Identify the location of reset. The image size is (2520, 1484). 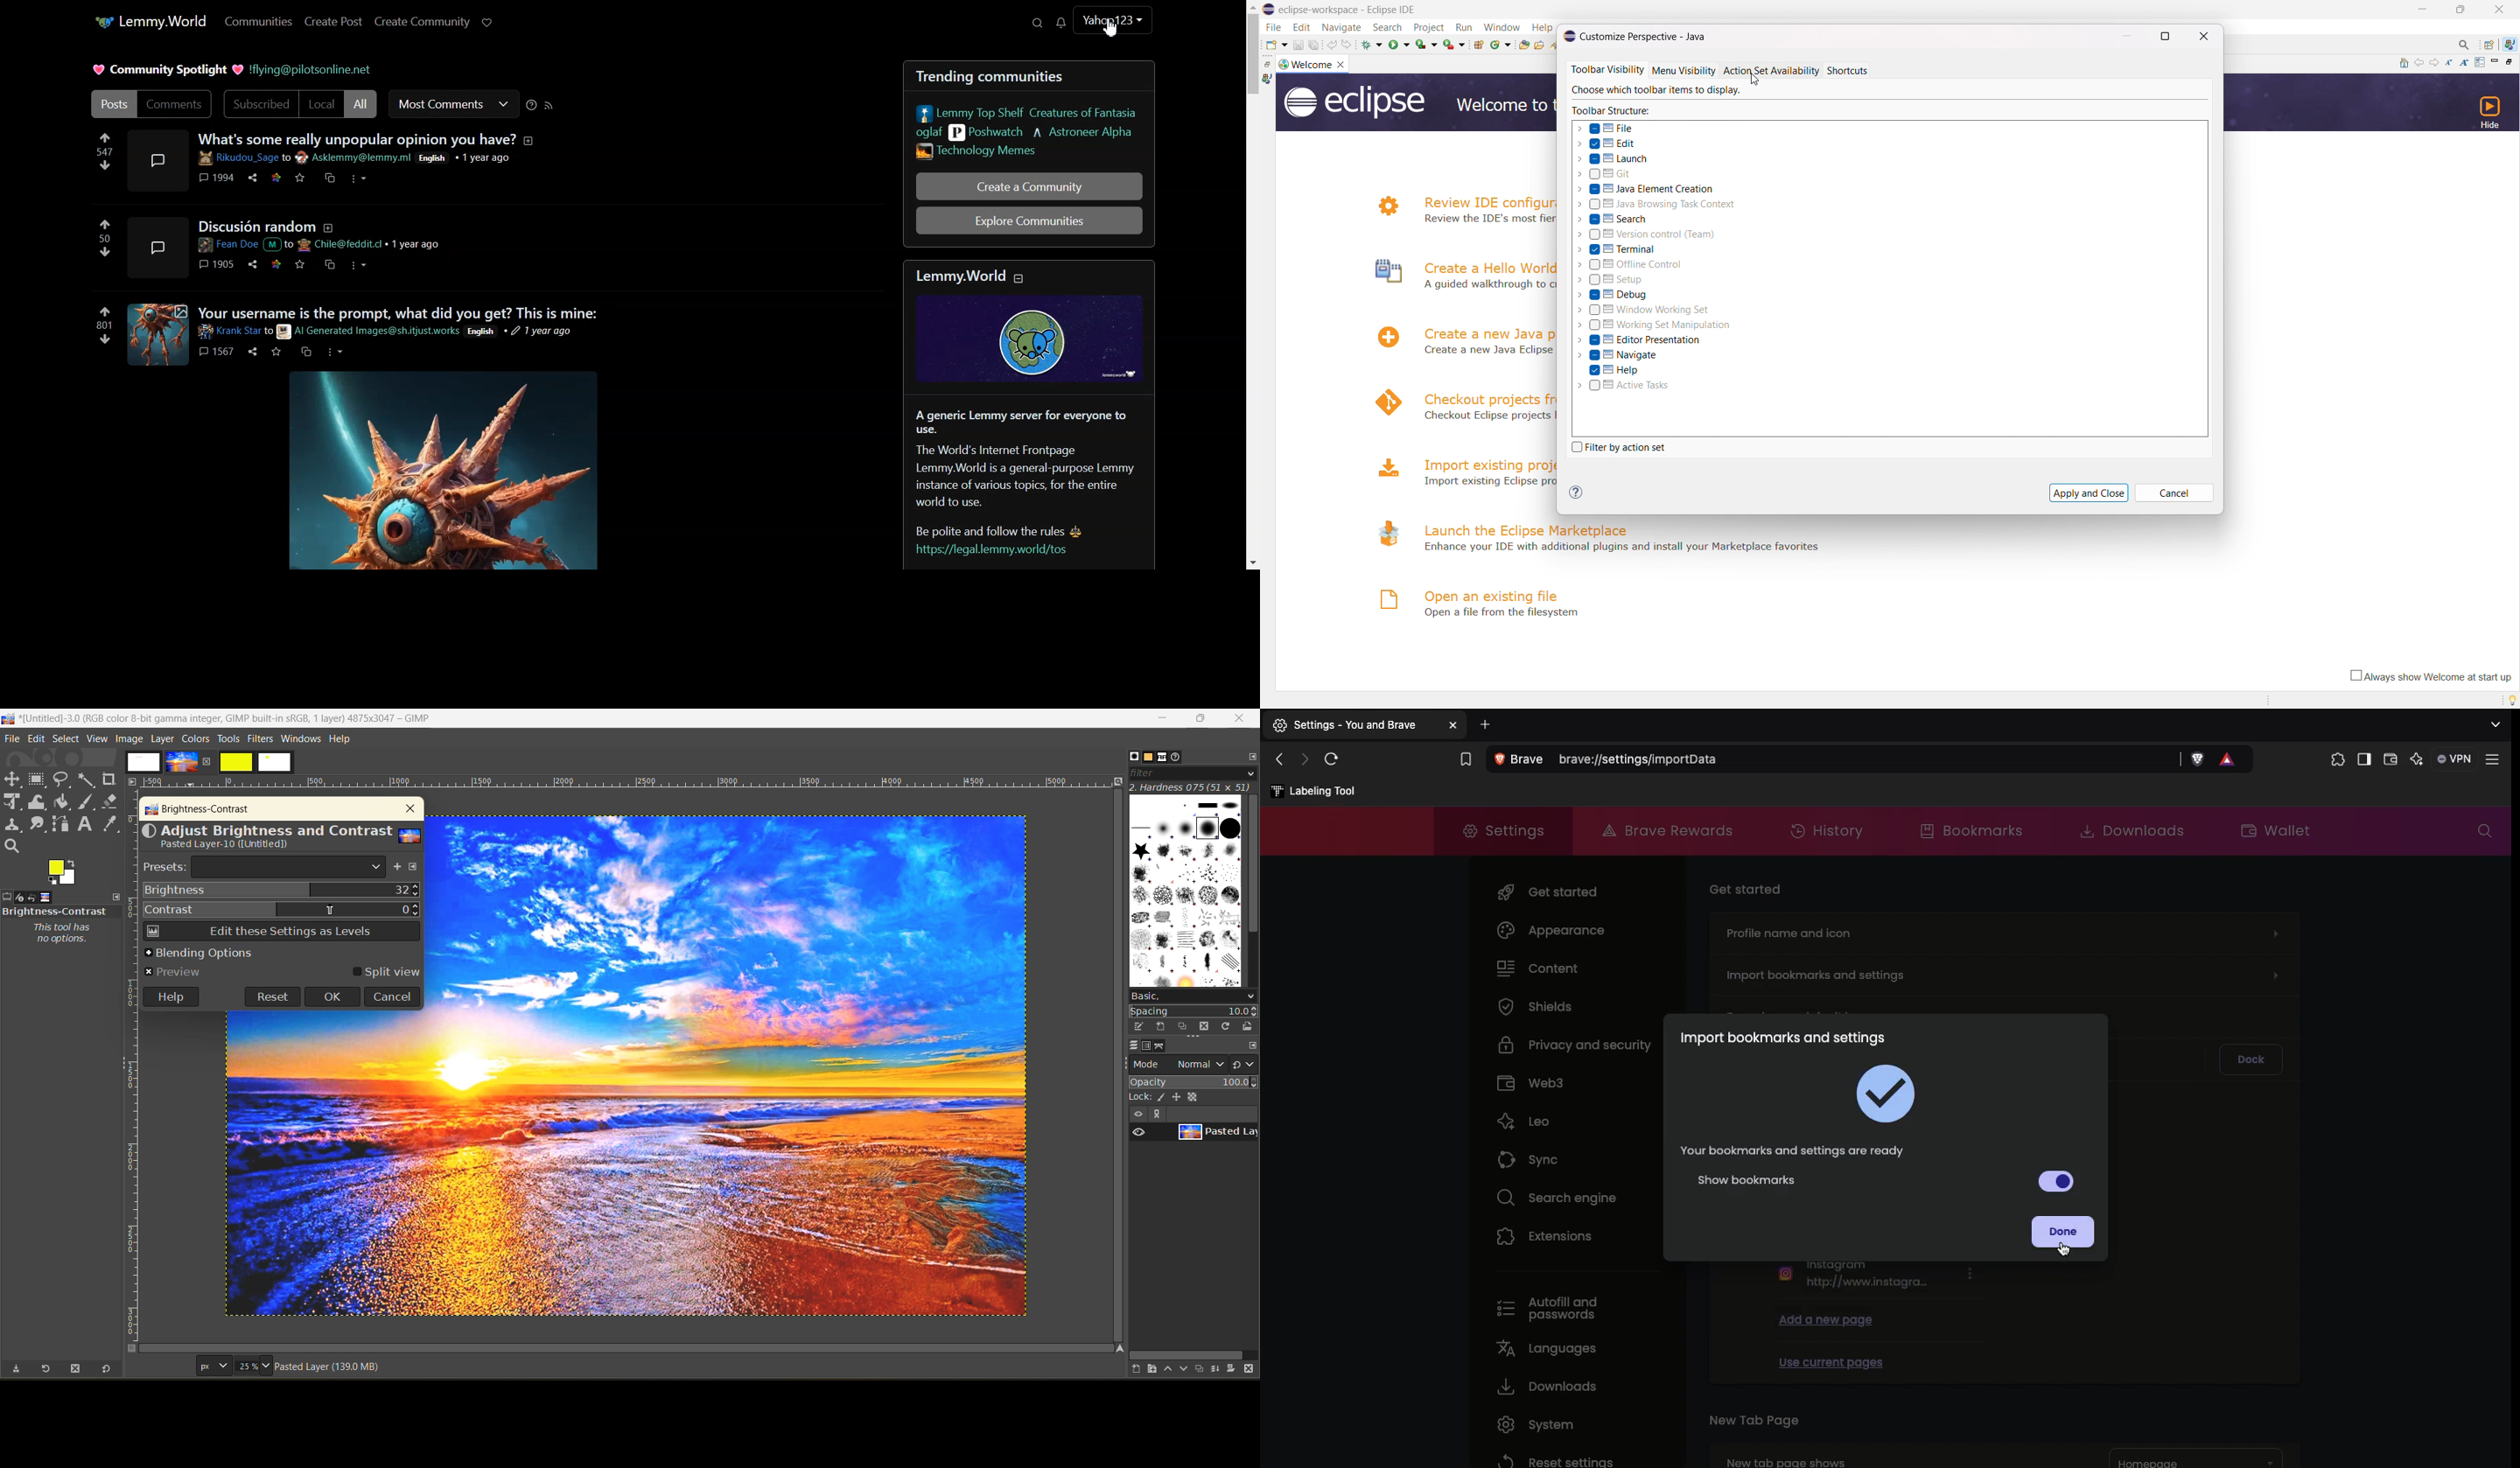
(272, 996).